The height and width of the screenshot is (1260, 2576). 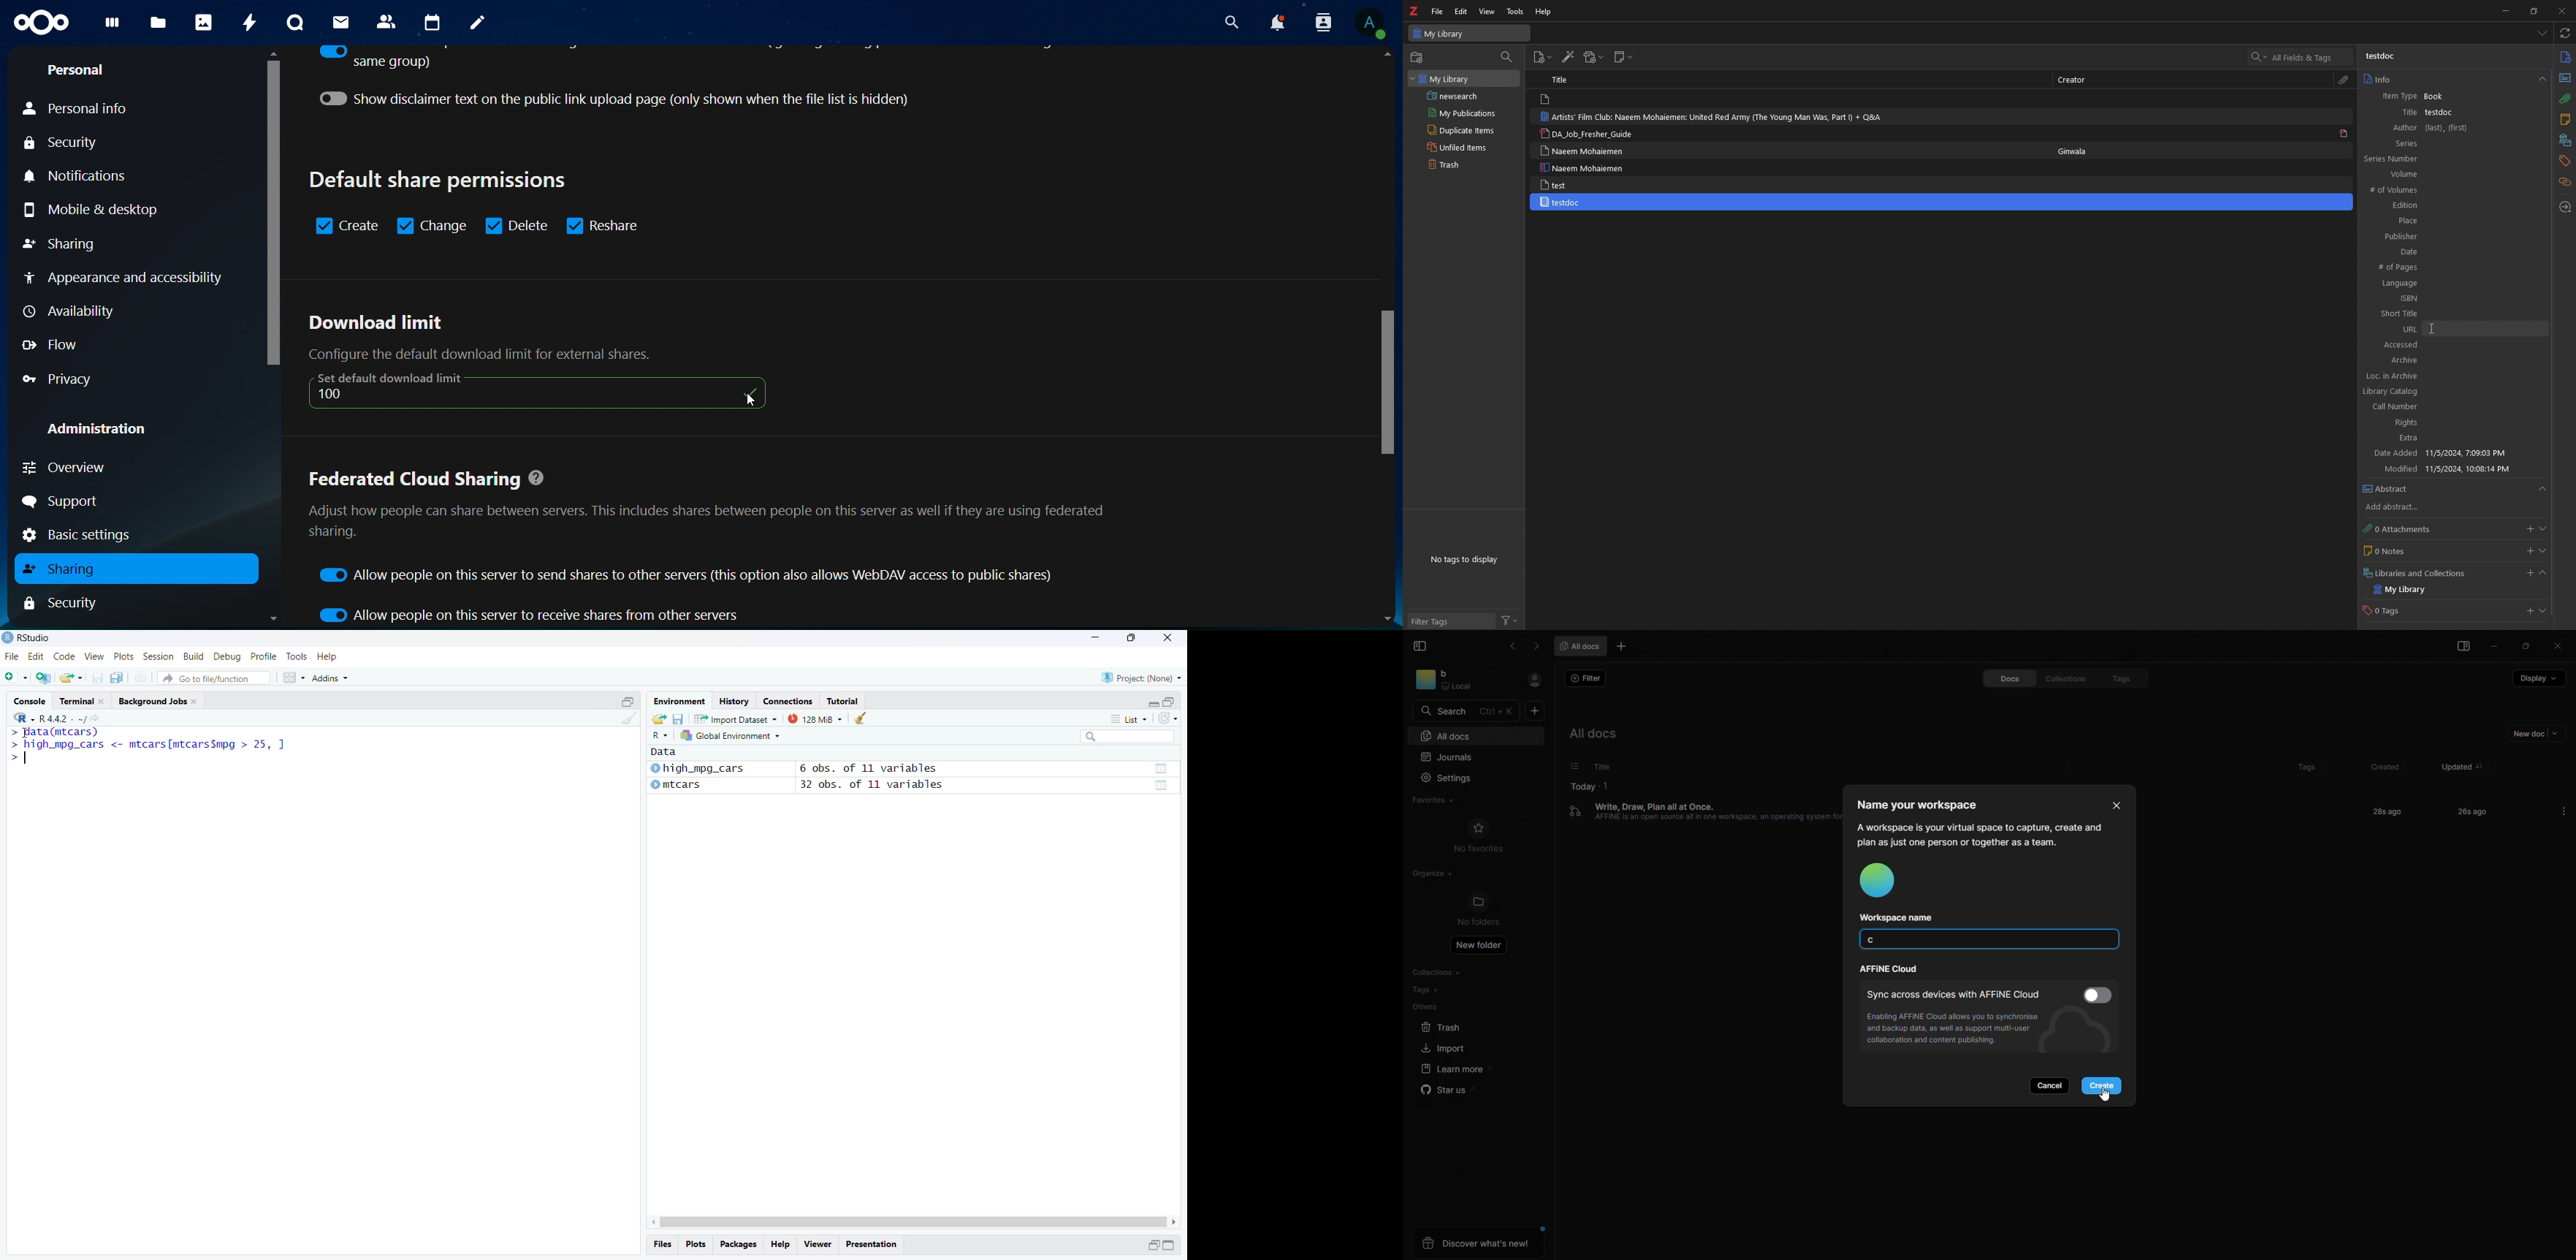 I want to click on search contacts, so click(x=1322, y=23).